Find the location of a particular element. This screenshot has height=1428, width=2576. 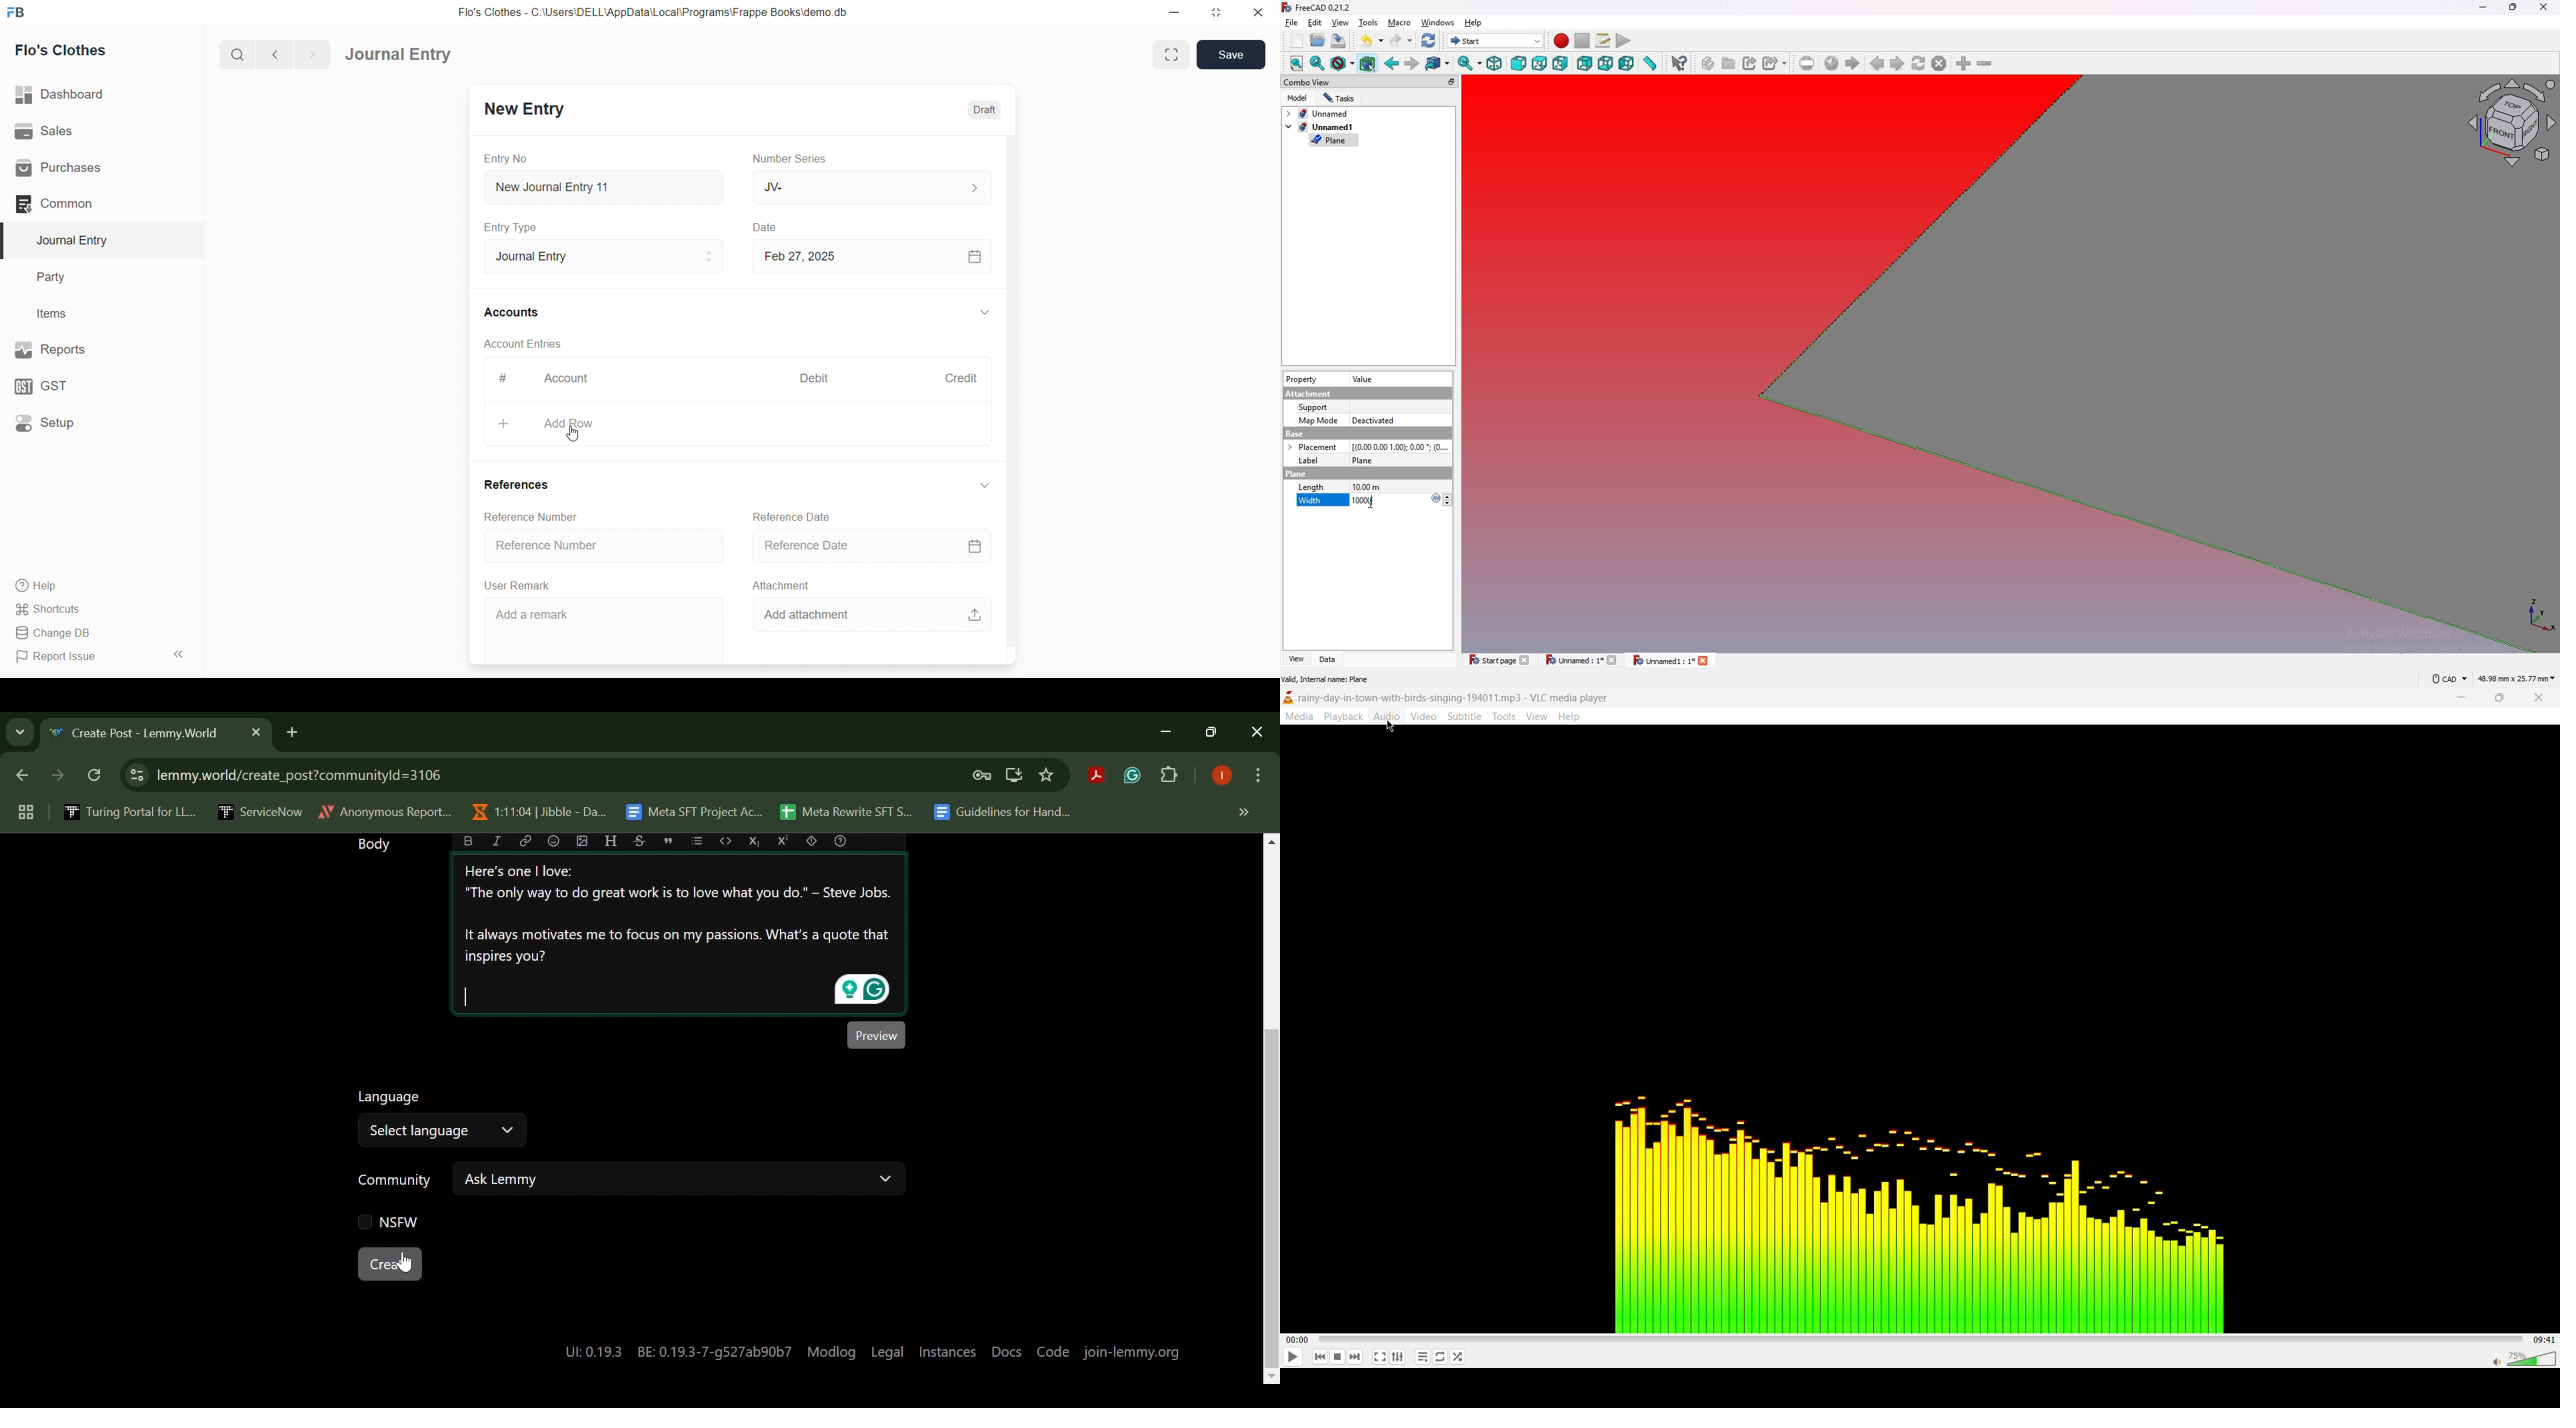

Entry Type is located at coordinates (511, 228).